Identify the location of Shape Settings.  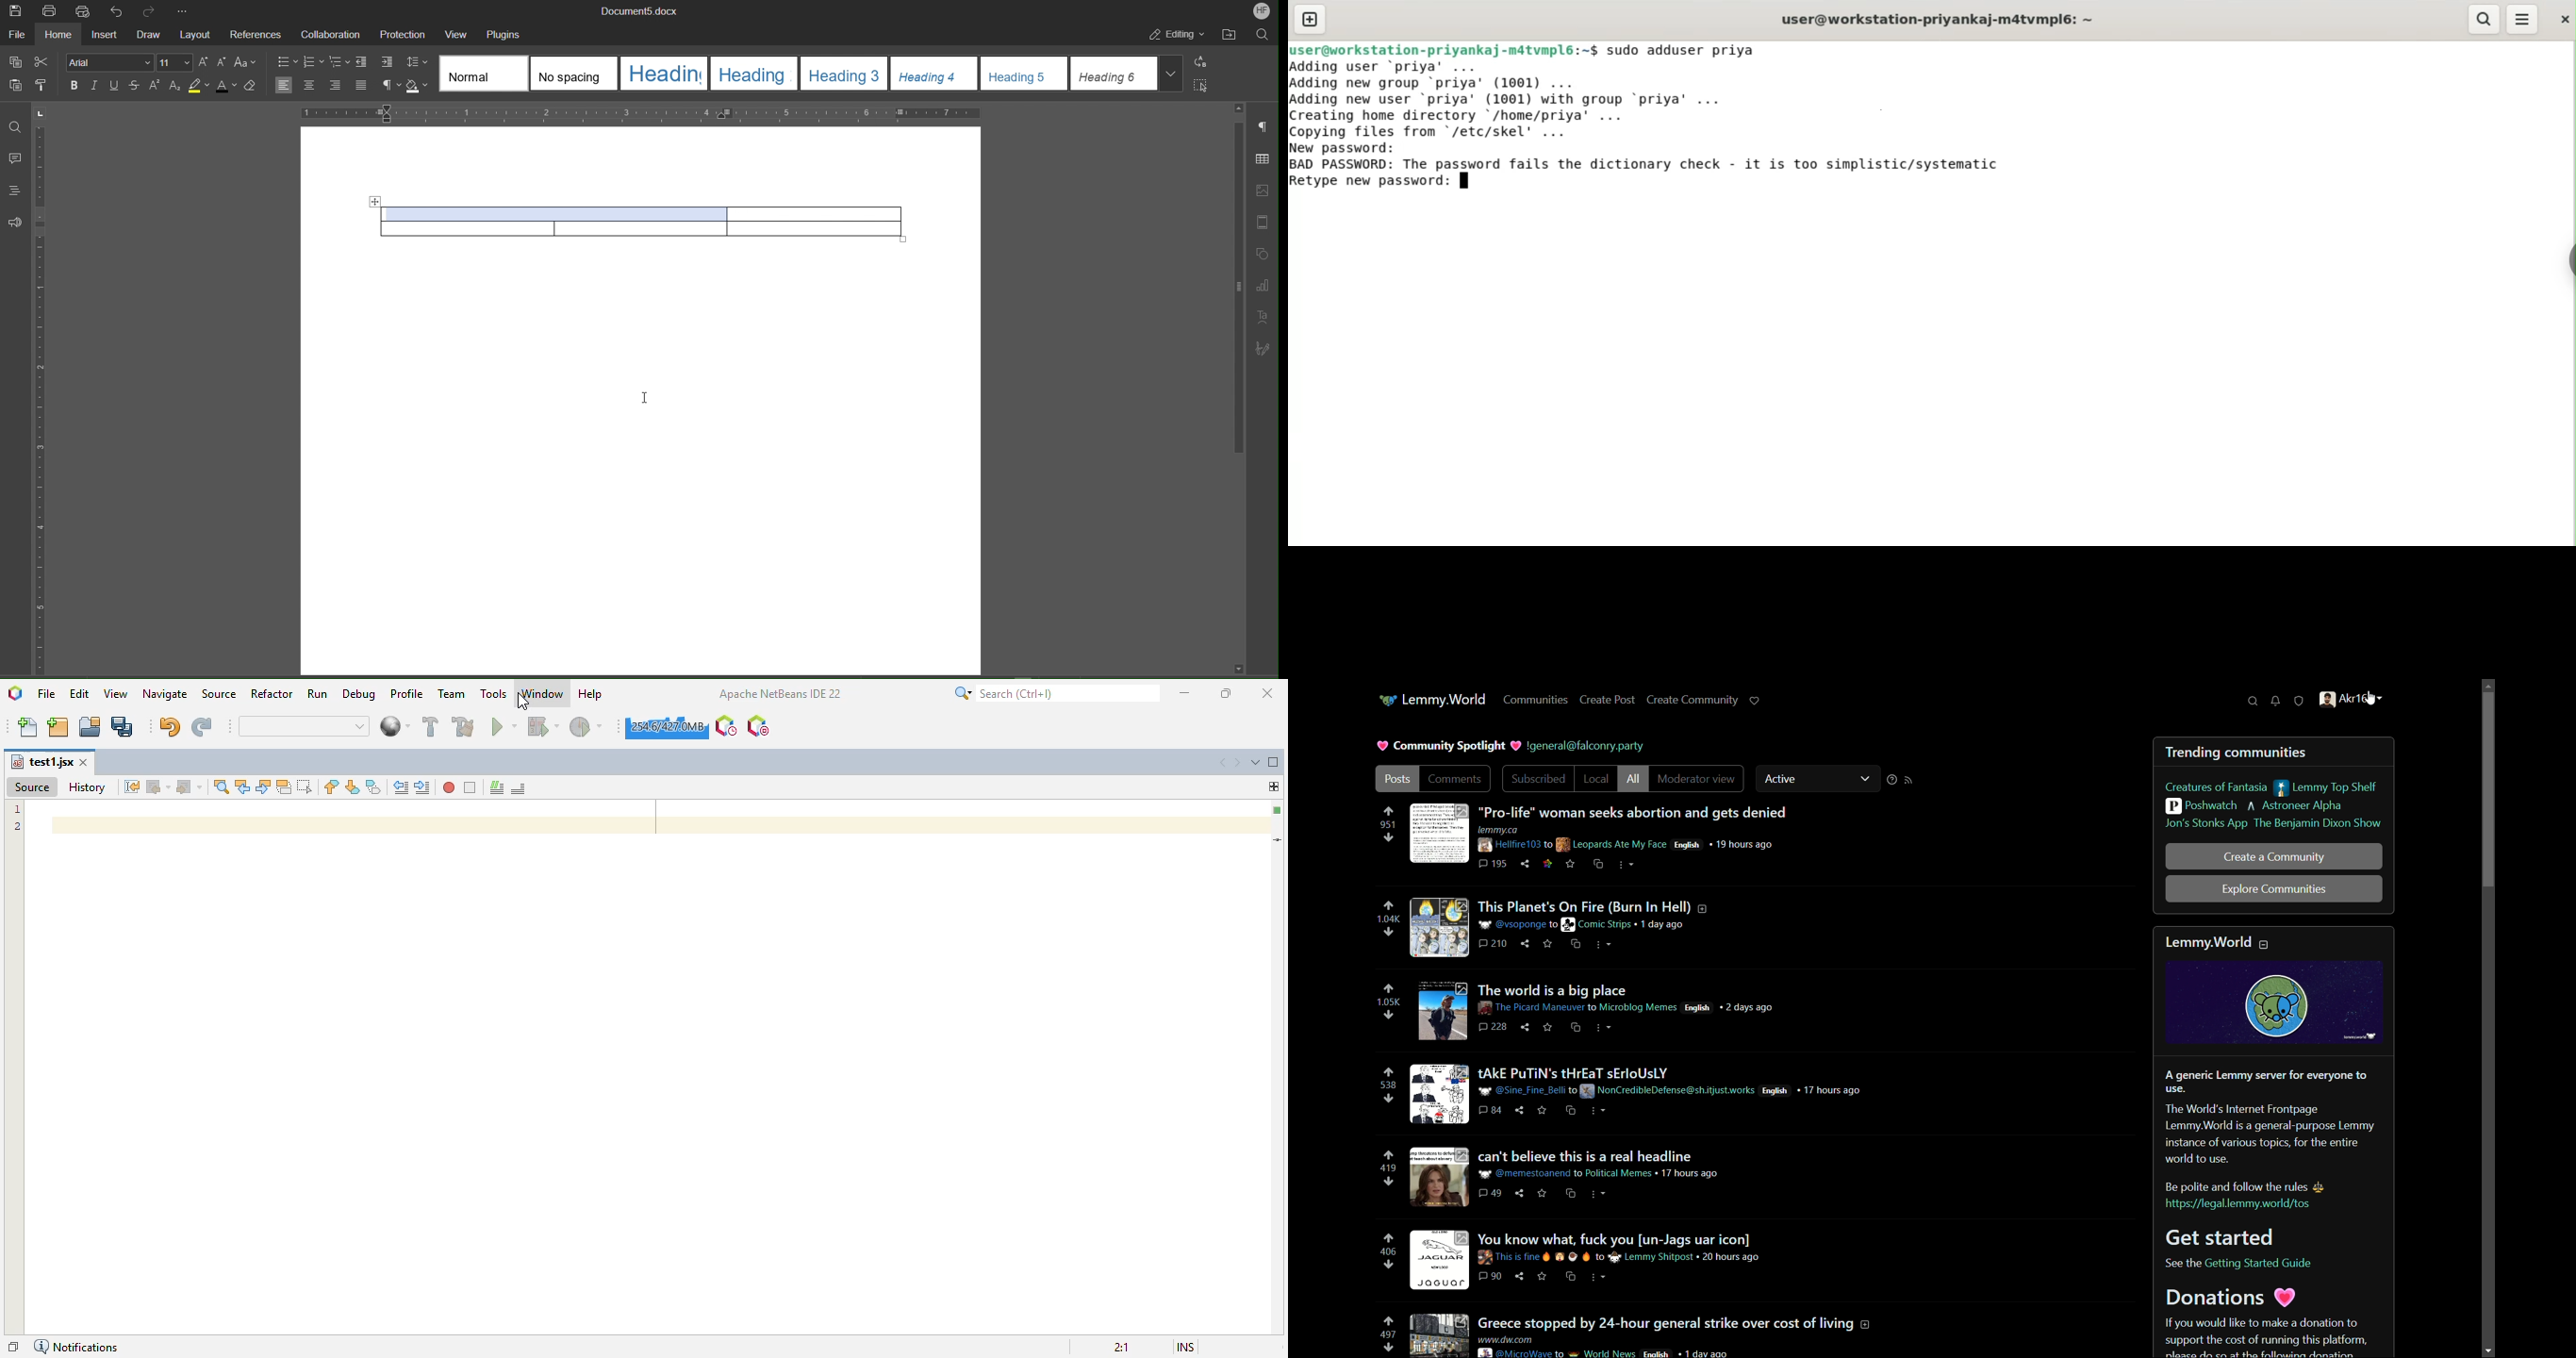
(1264, 254).